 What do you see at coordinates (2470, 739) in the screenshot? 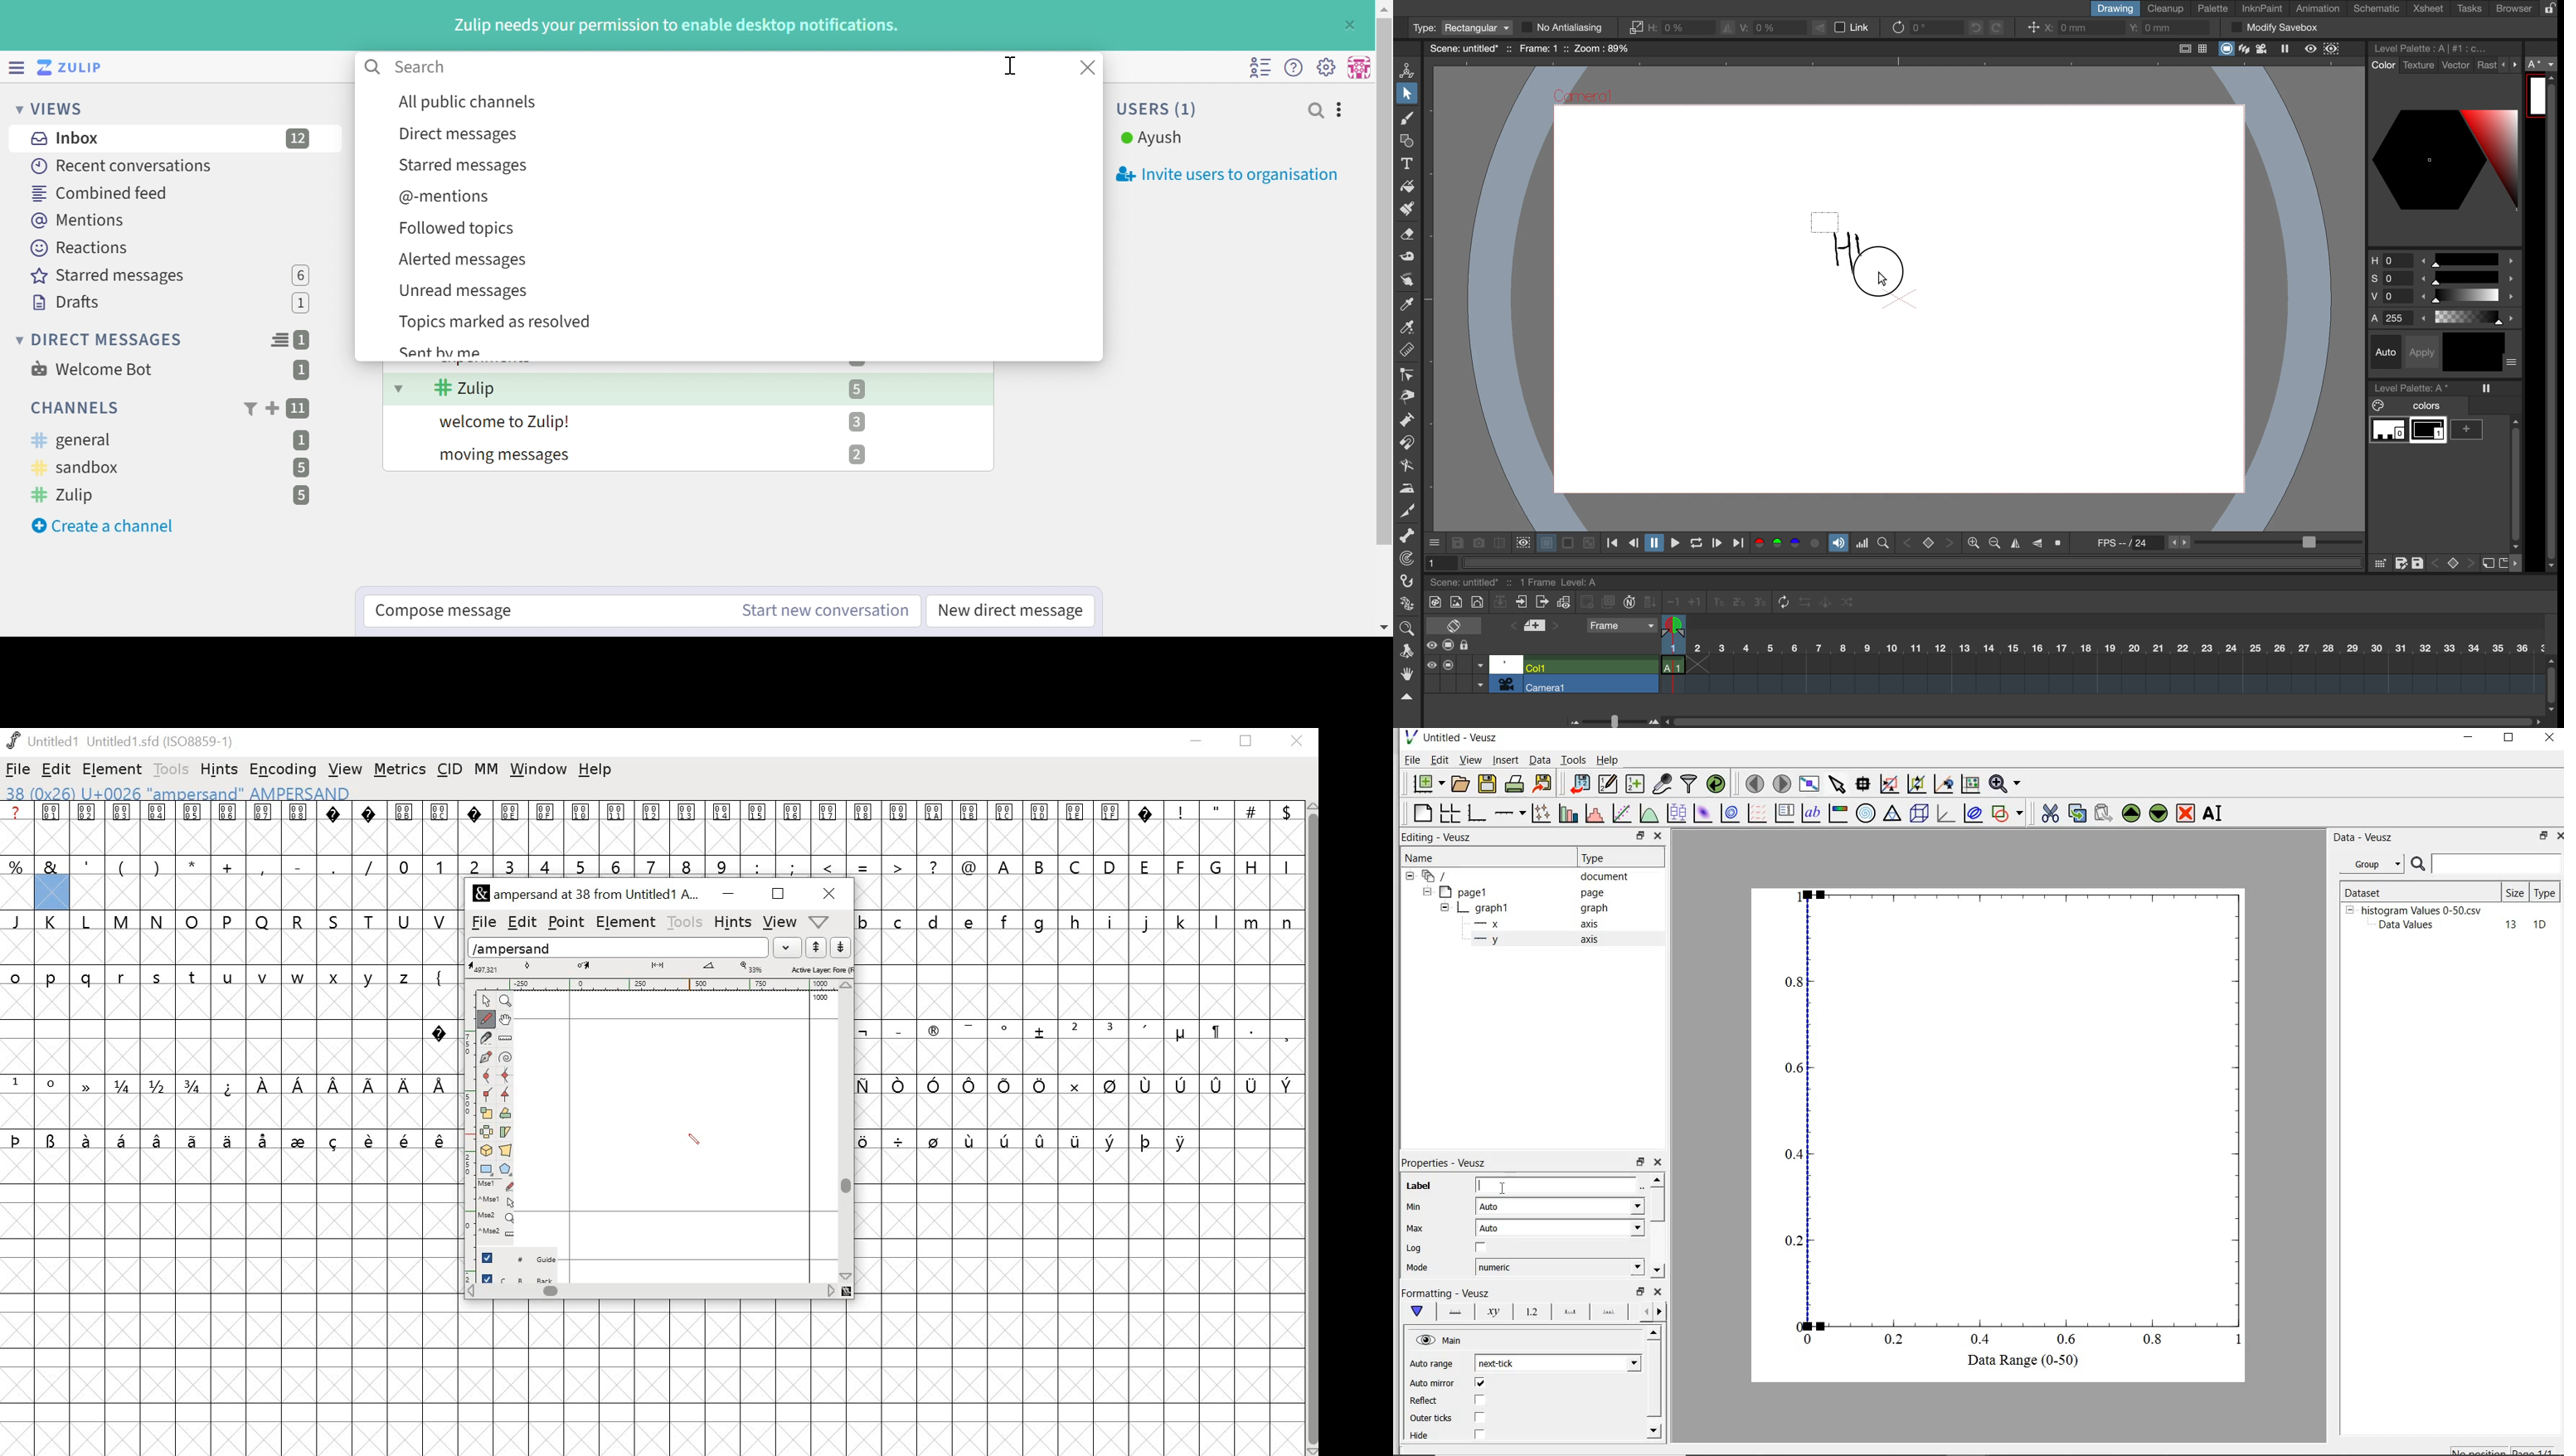
I see `minimize` at bounding box center [2470, 739].